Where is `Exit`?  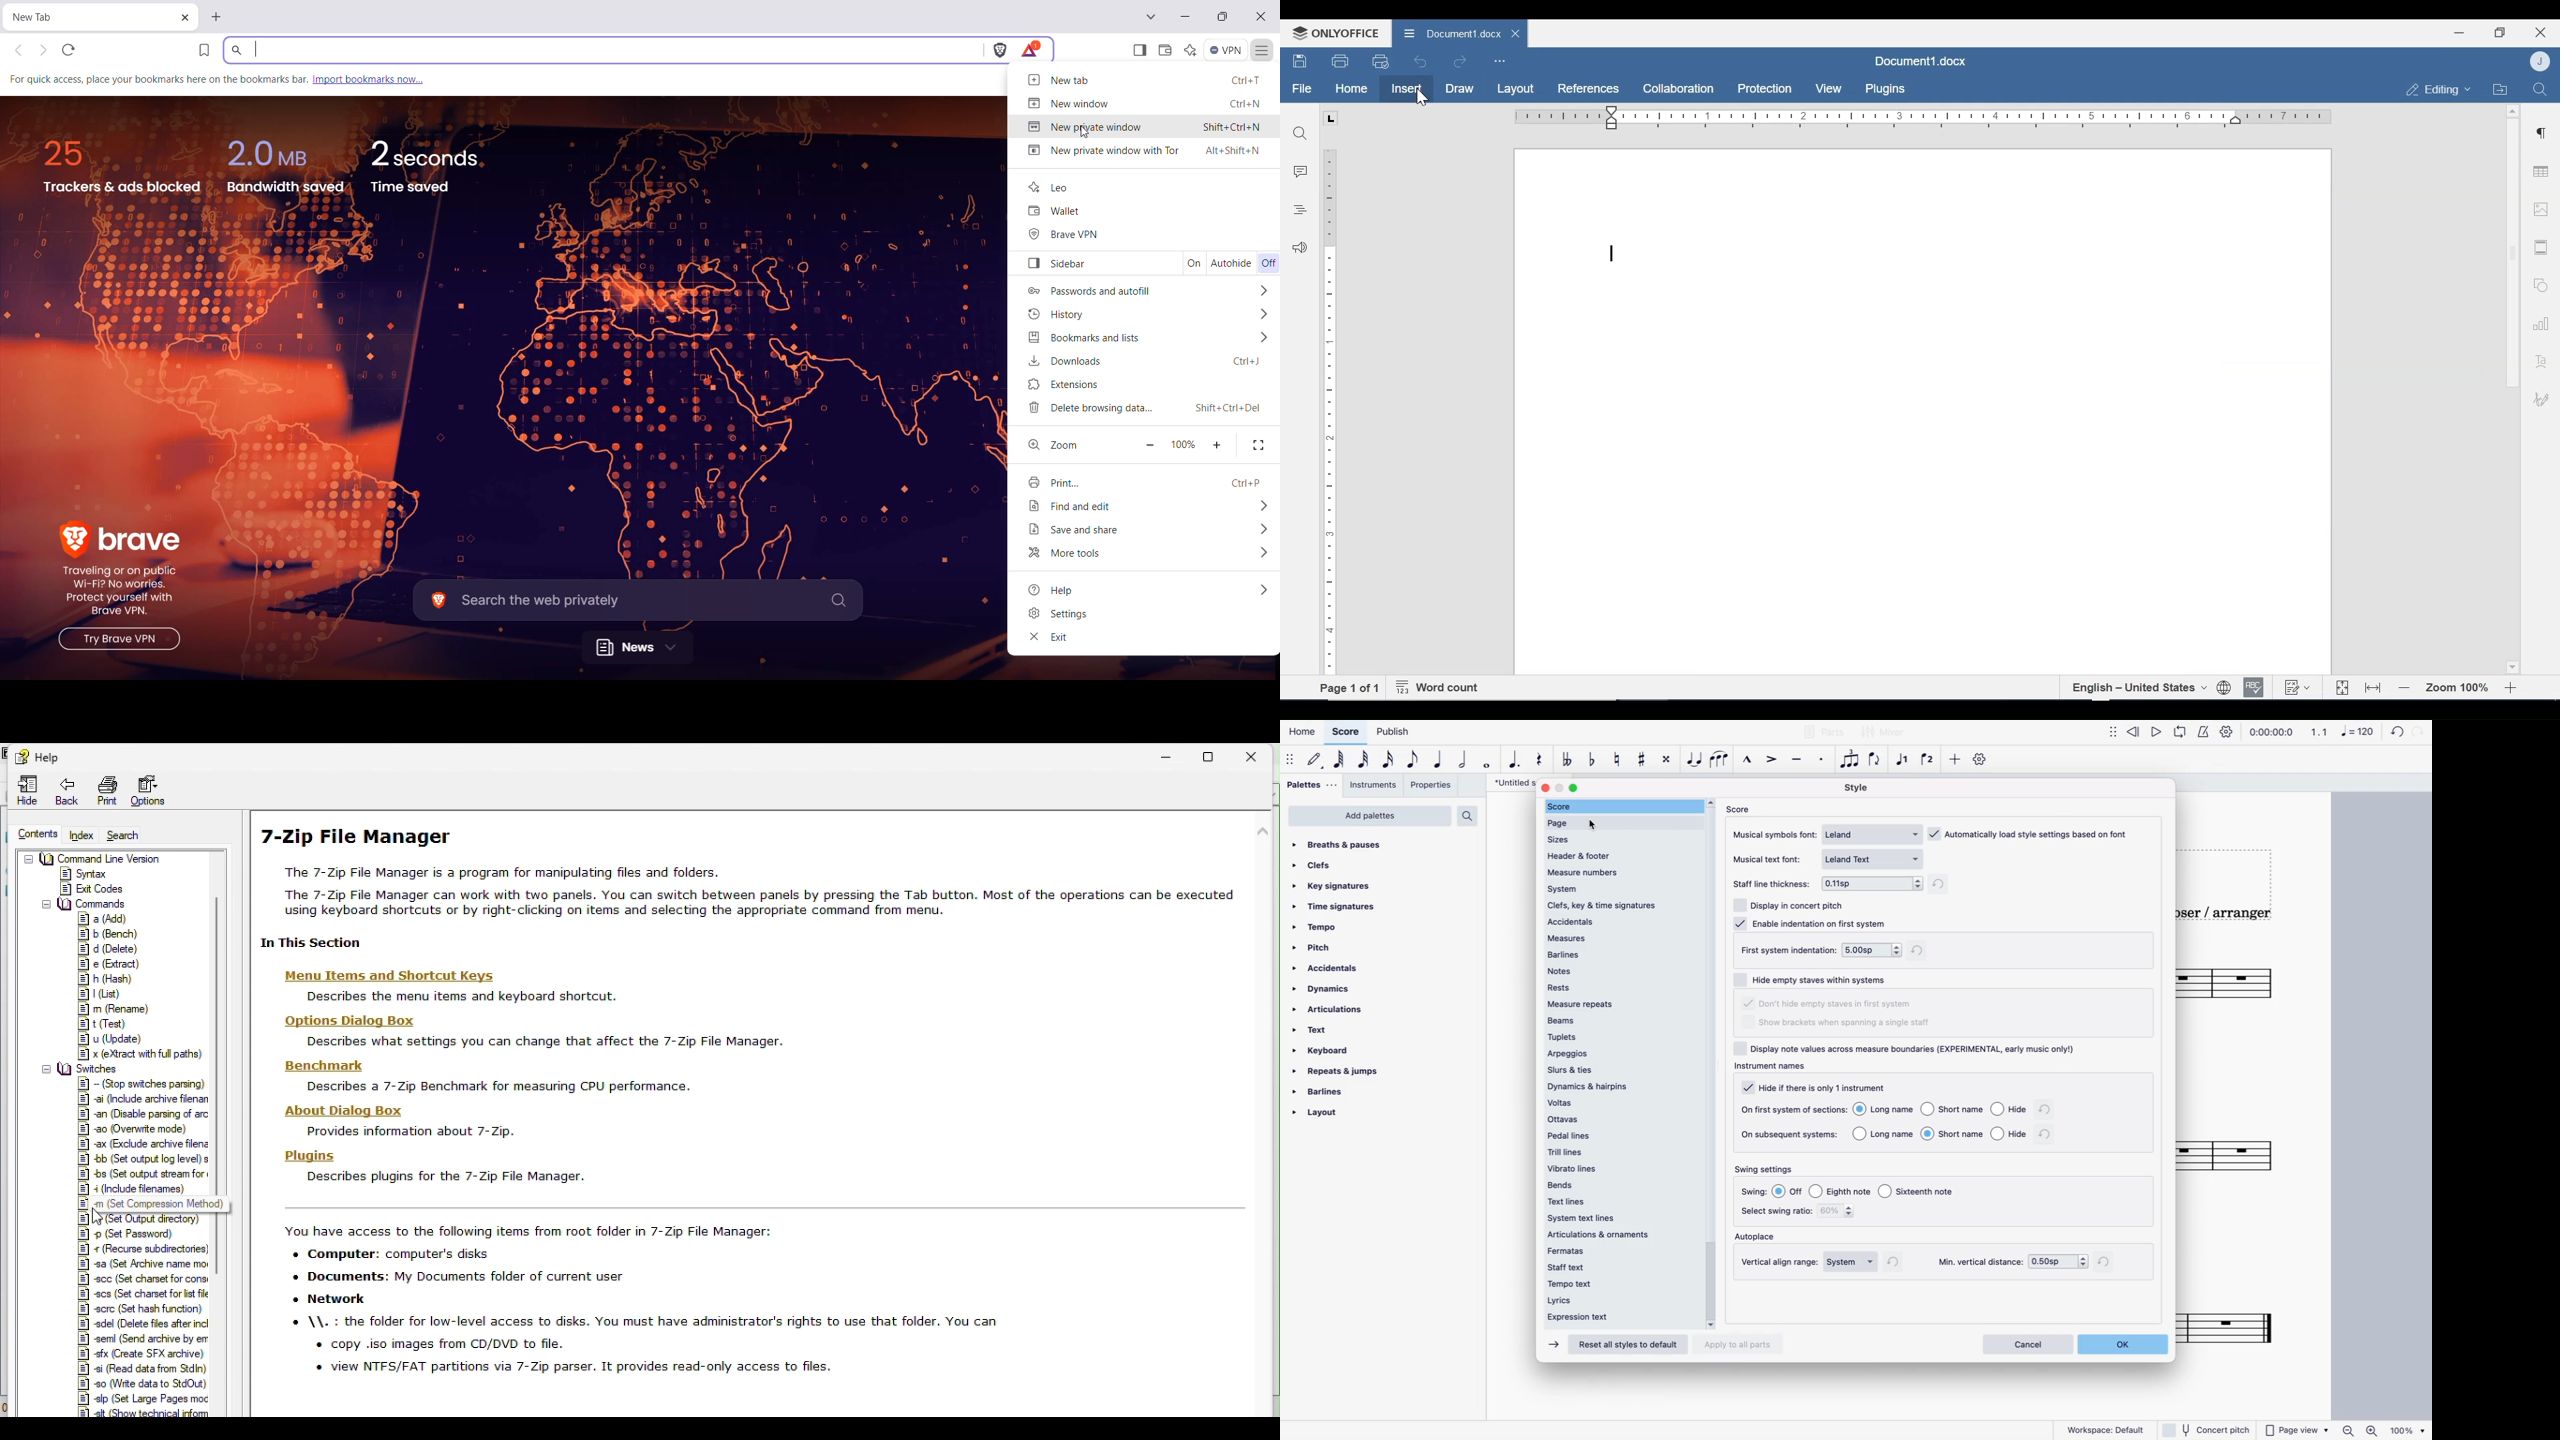
Exit is located at coordinates (1049, 638).